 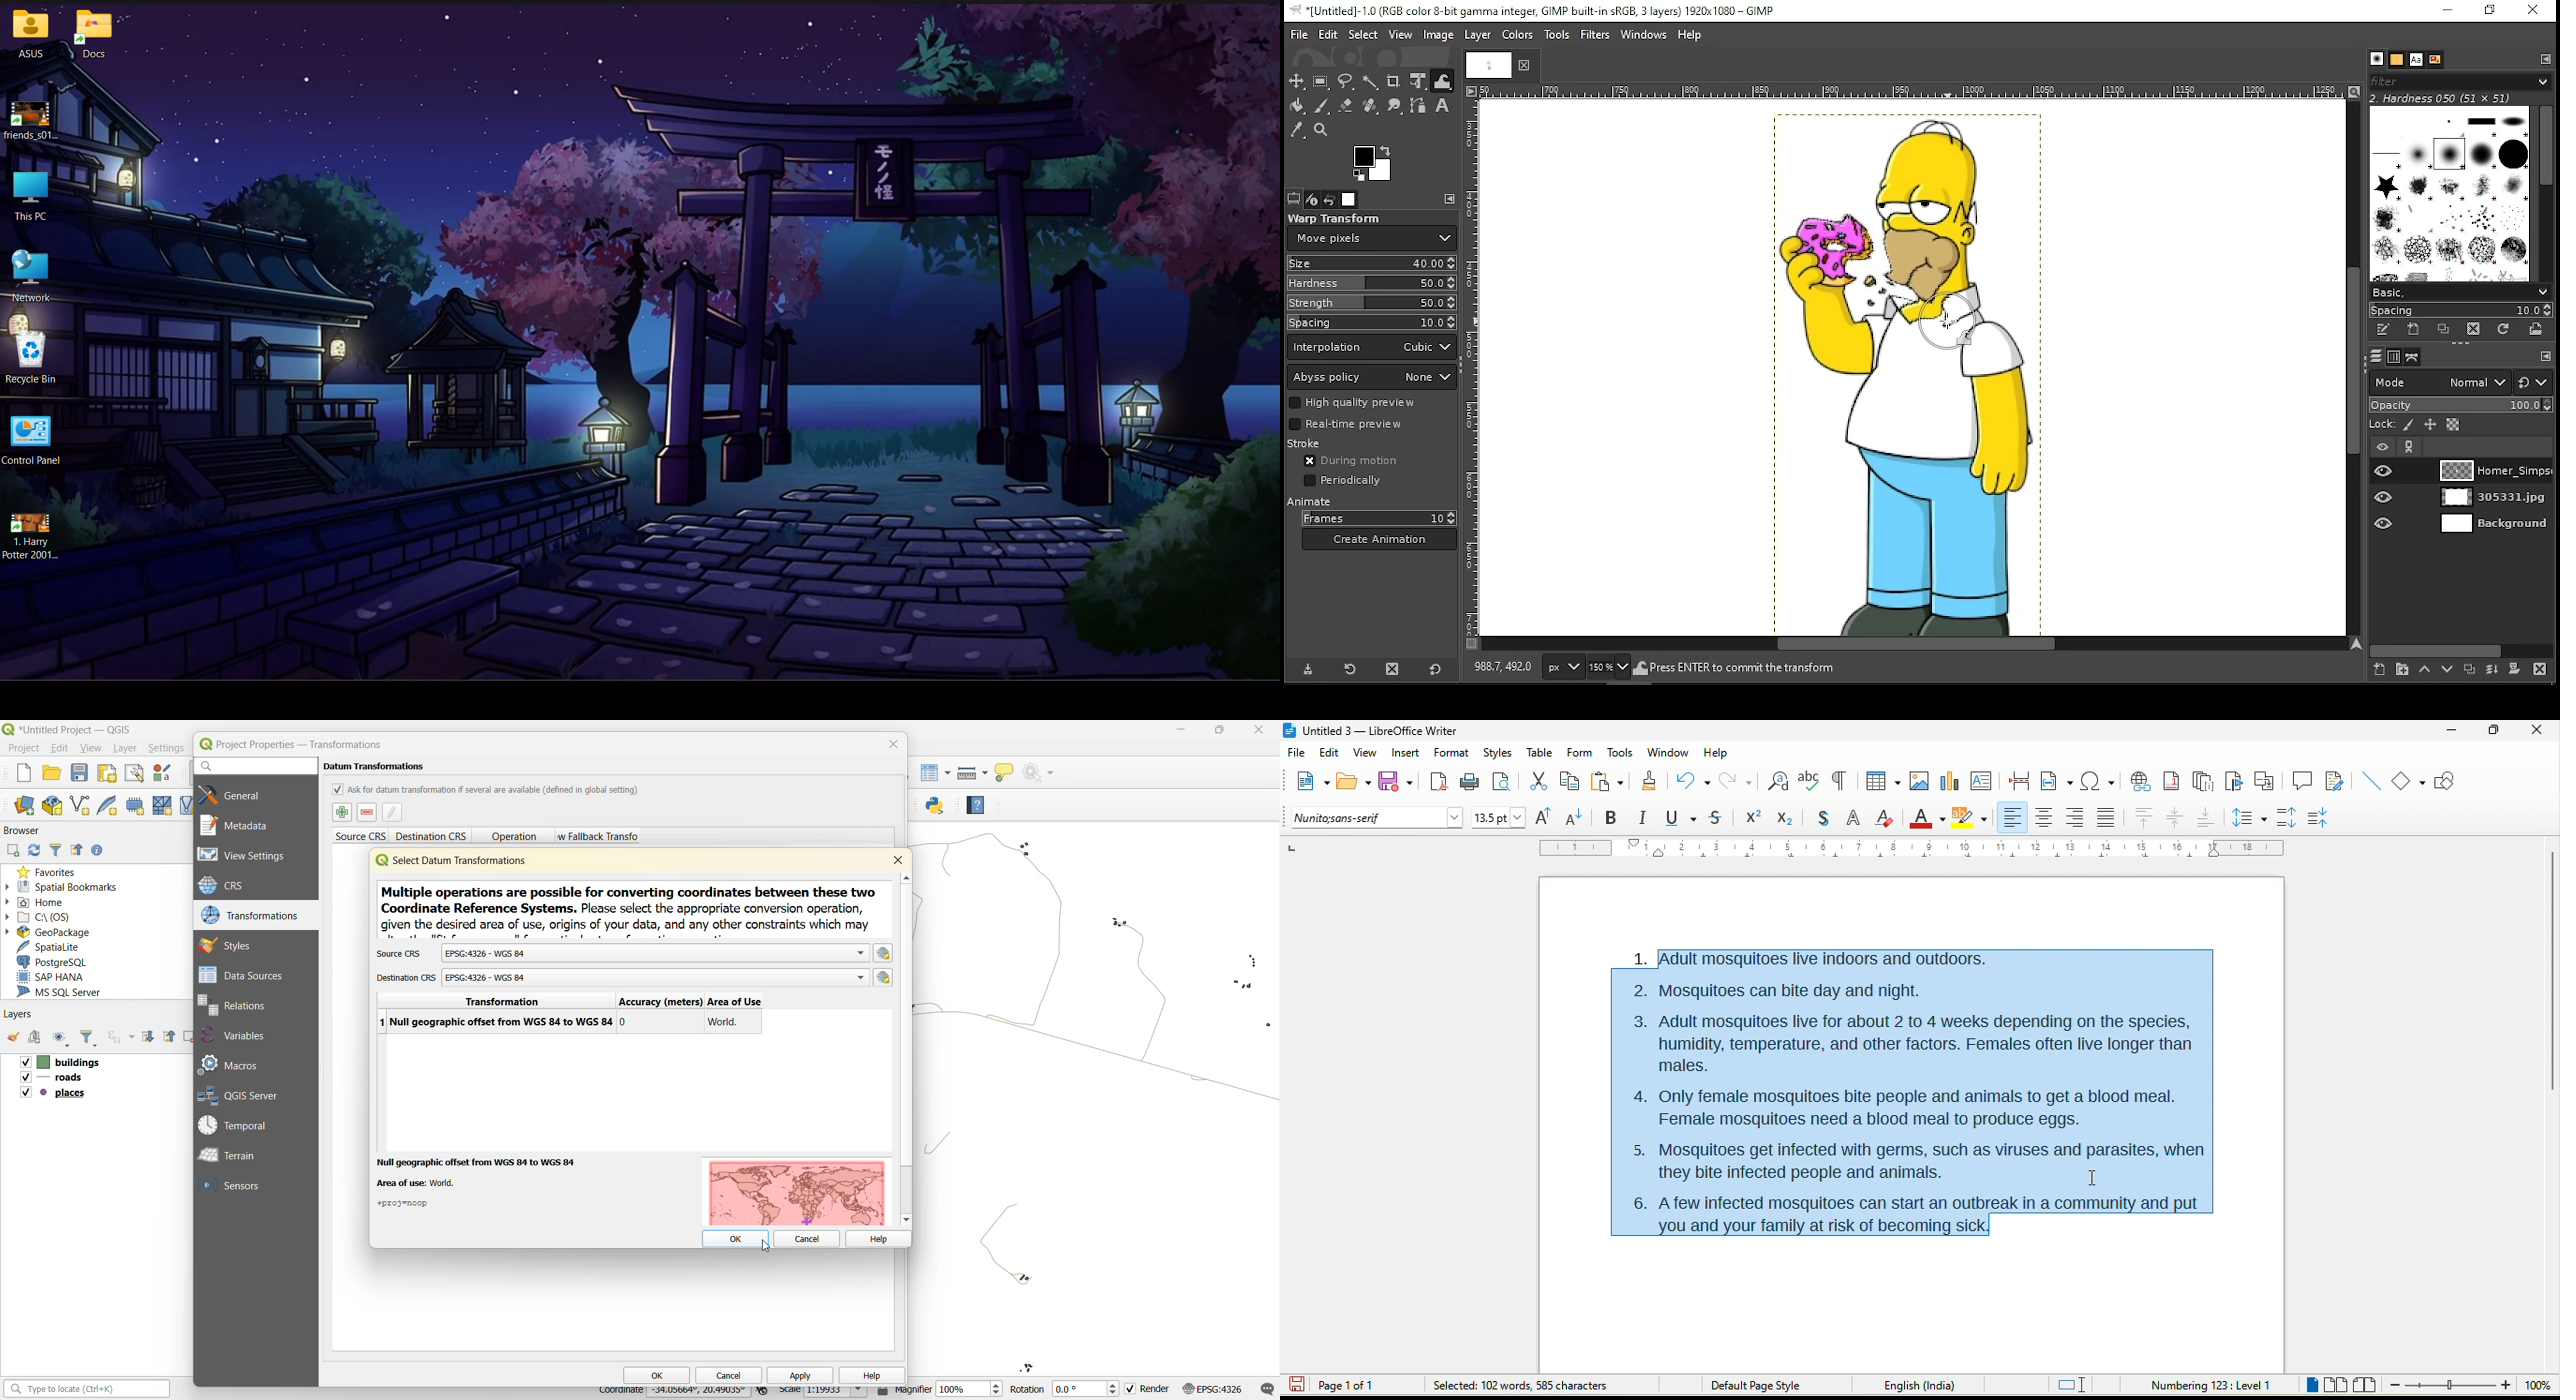 What do you see at coordinates (1540, 754) in the screenshot?
I see `table` at bounding box center [1540, 754].